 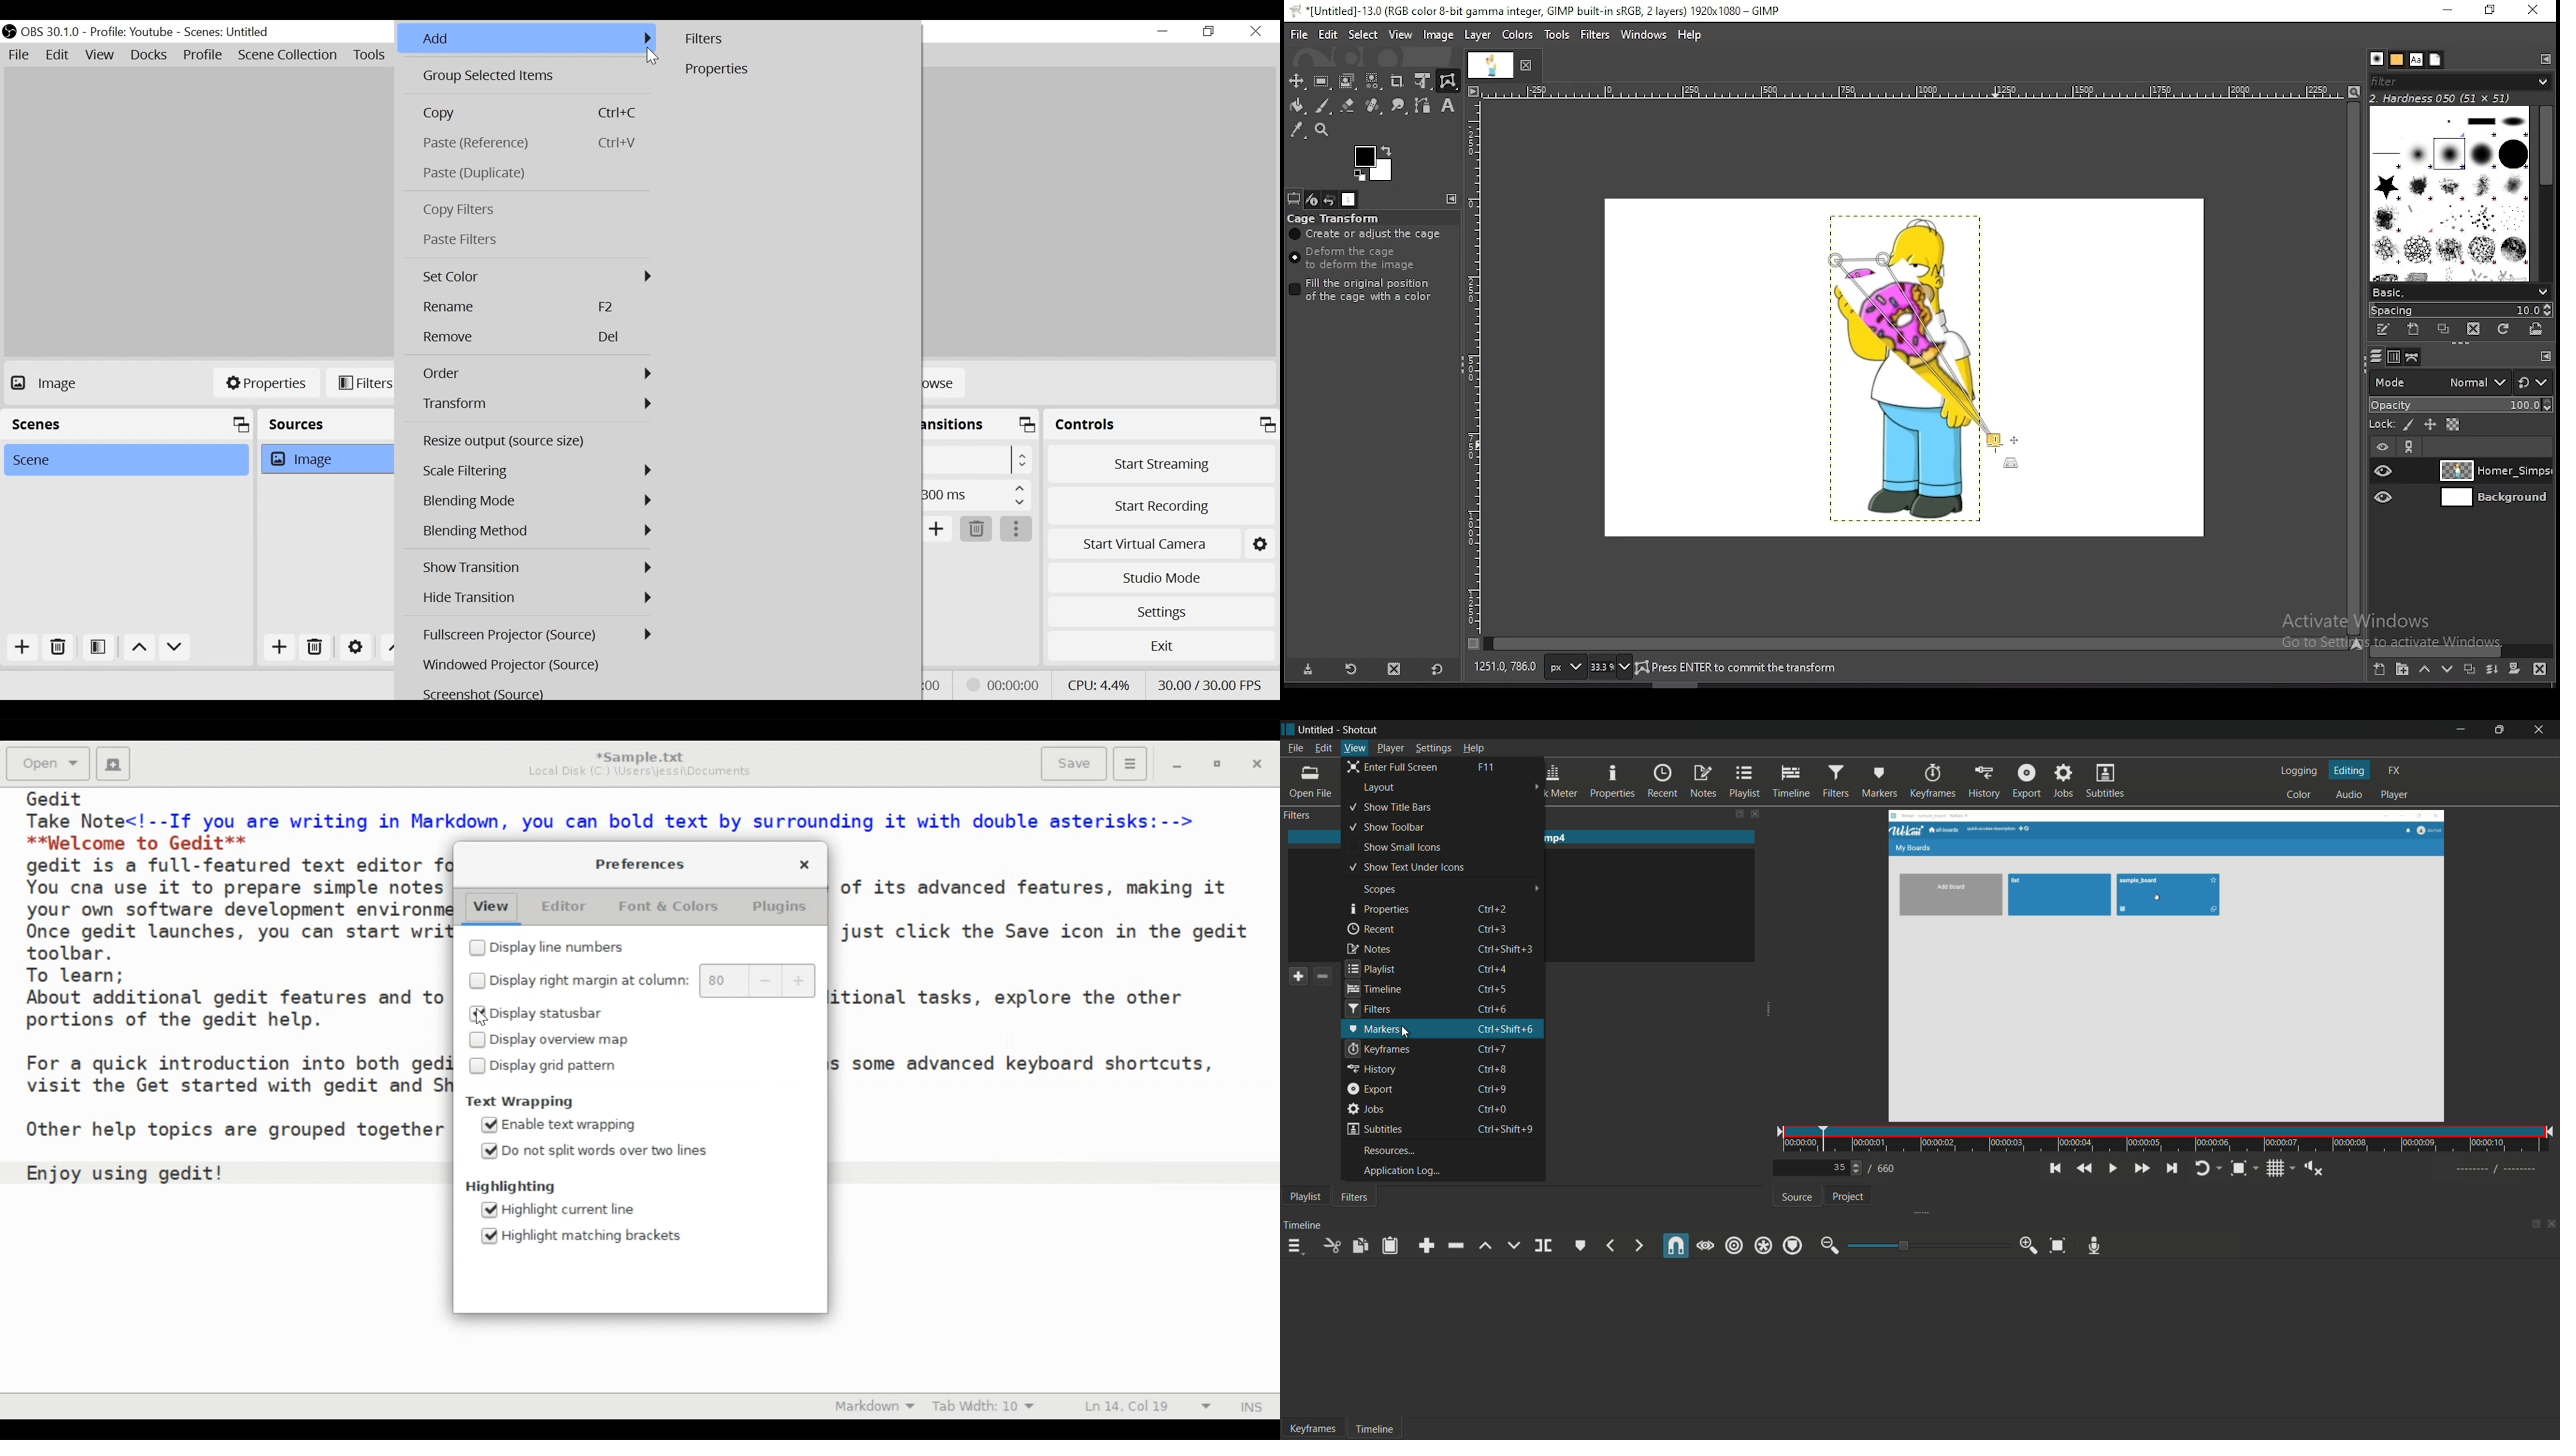 What do you see at coordinates (1163, 423) in the screenshot?
I see `Controls` at bounding box center [1163, 423].